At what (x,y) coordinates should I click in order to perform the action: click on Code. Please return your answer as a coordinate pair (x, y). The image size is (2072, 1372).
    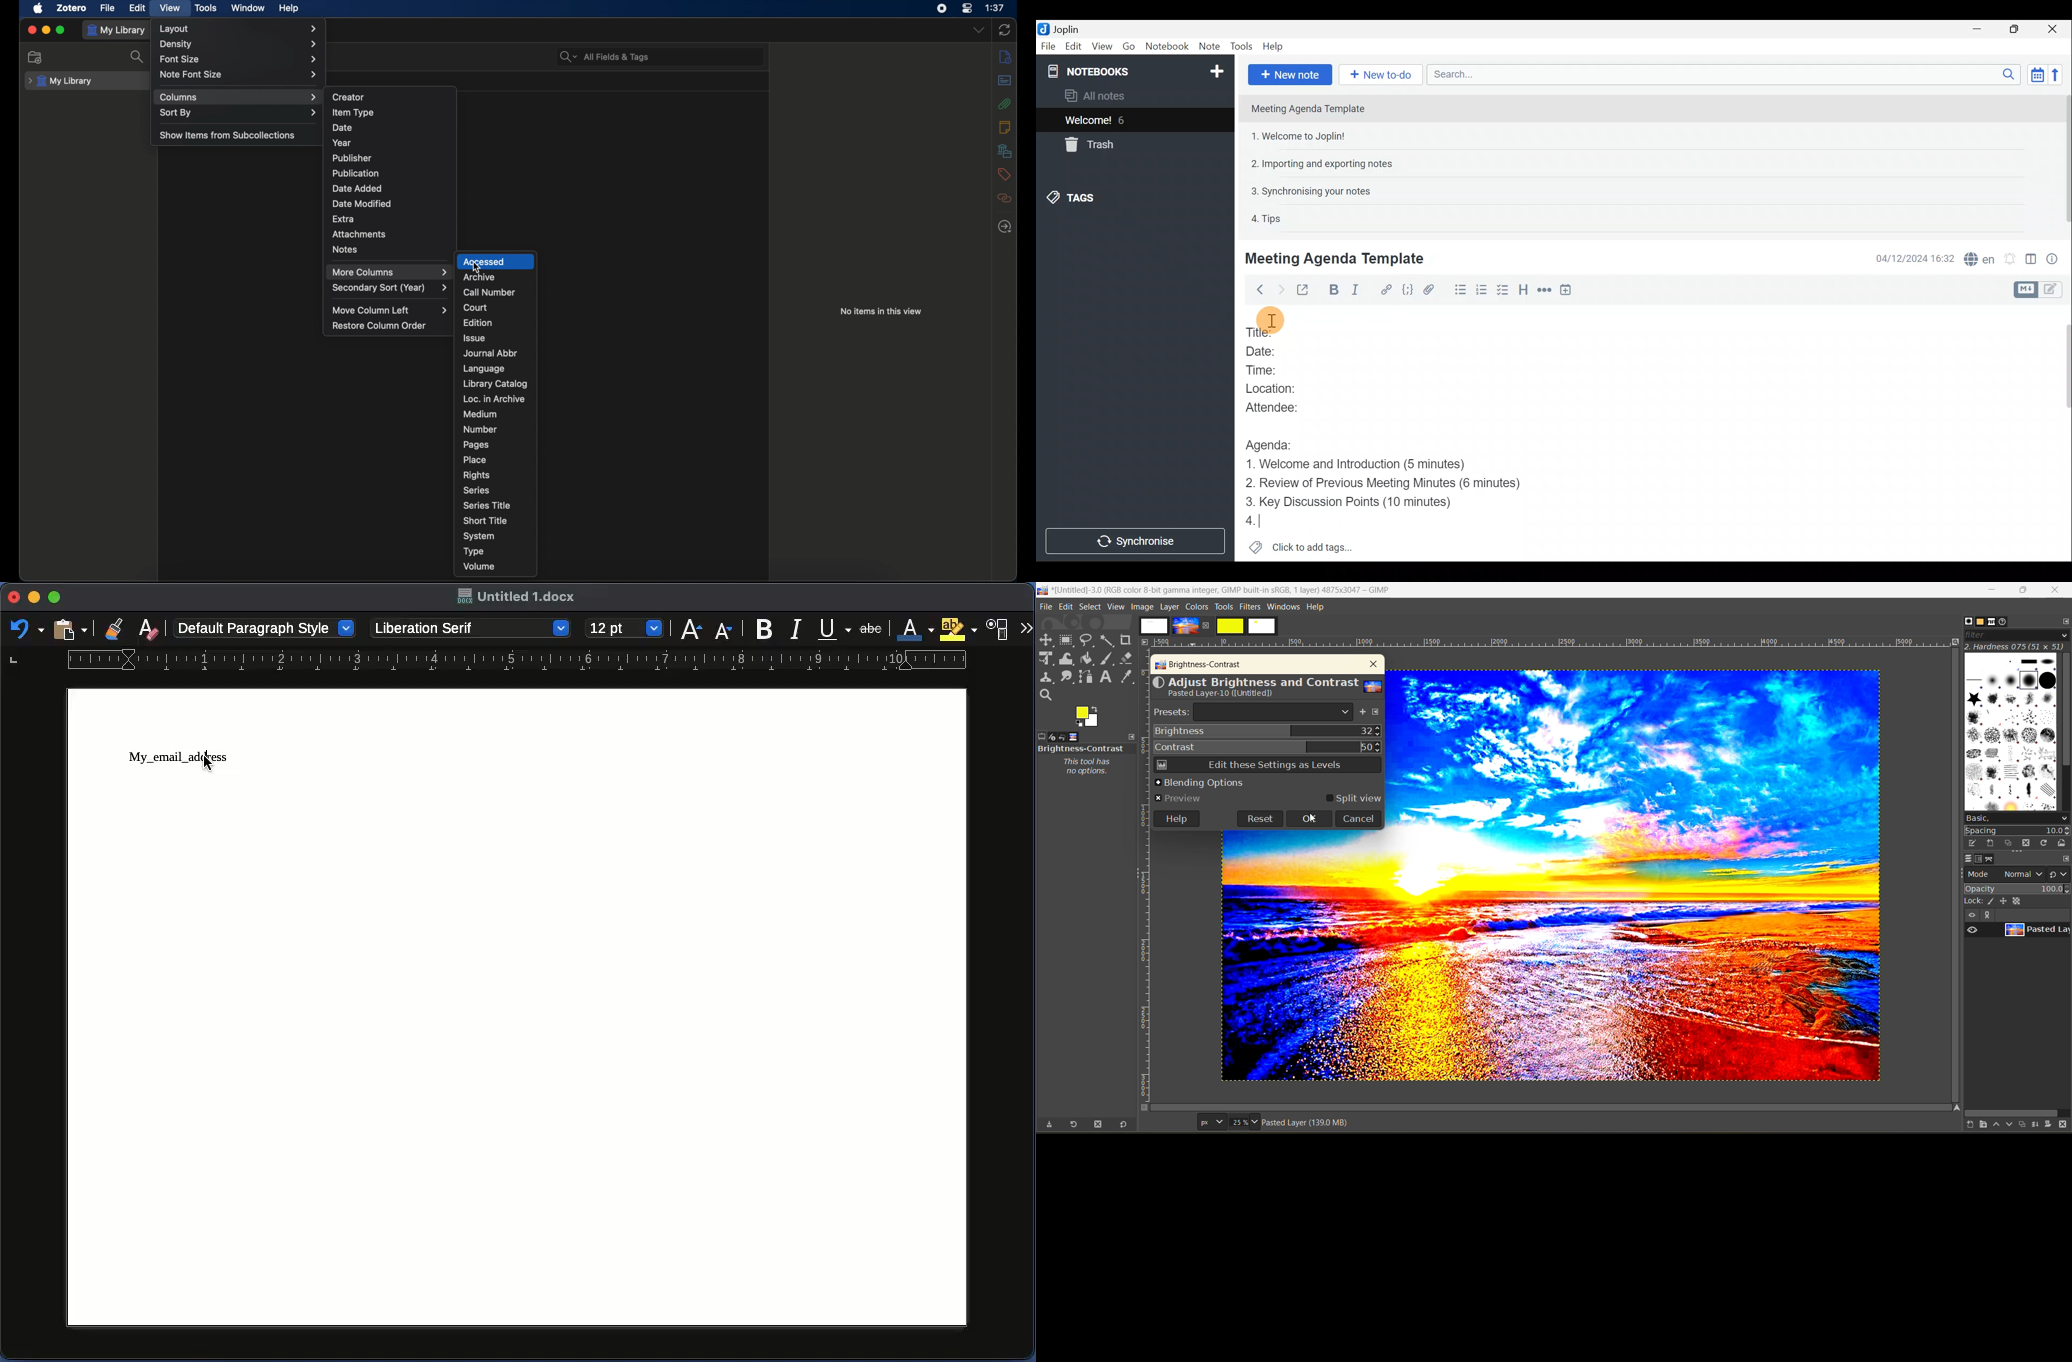
    Looking at the image, I should click on (1409, 291).